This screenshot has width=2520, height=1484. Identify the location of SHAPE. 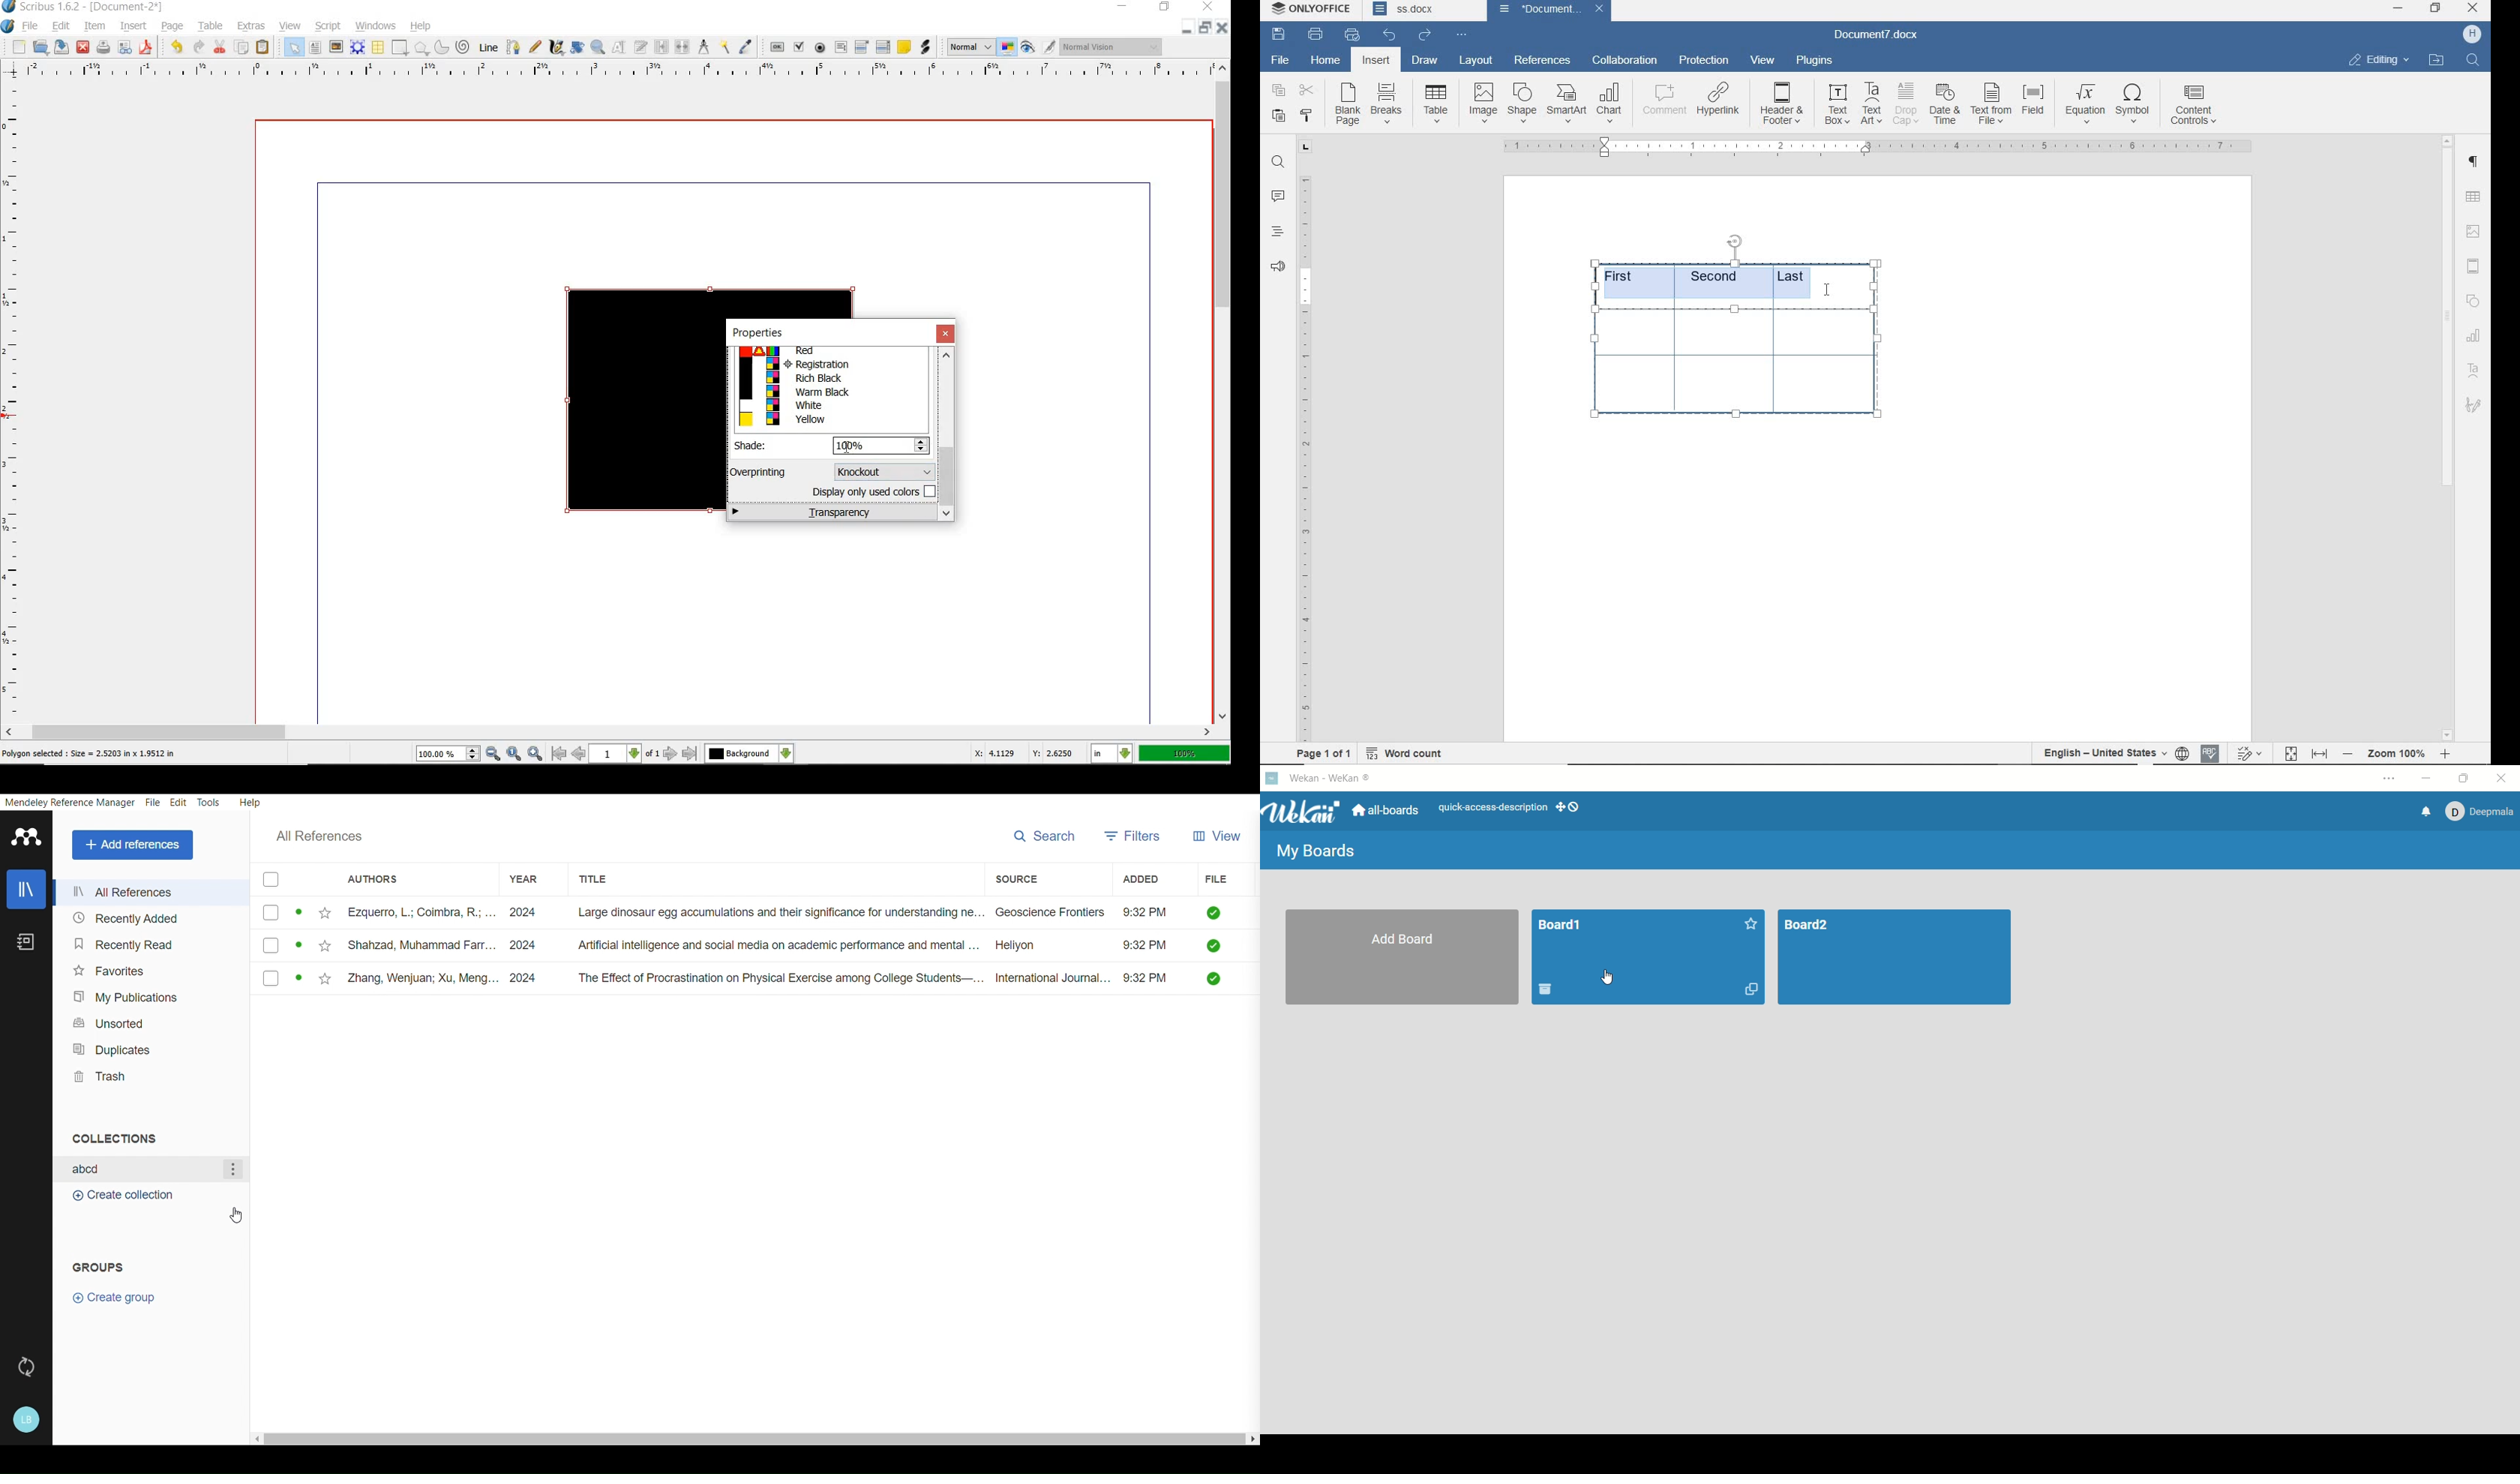
(2473, 300).